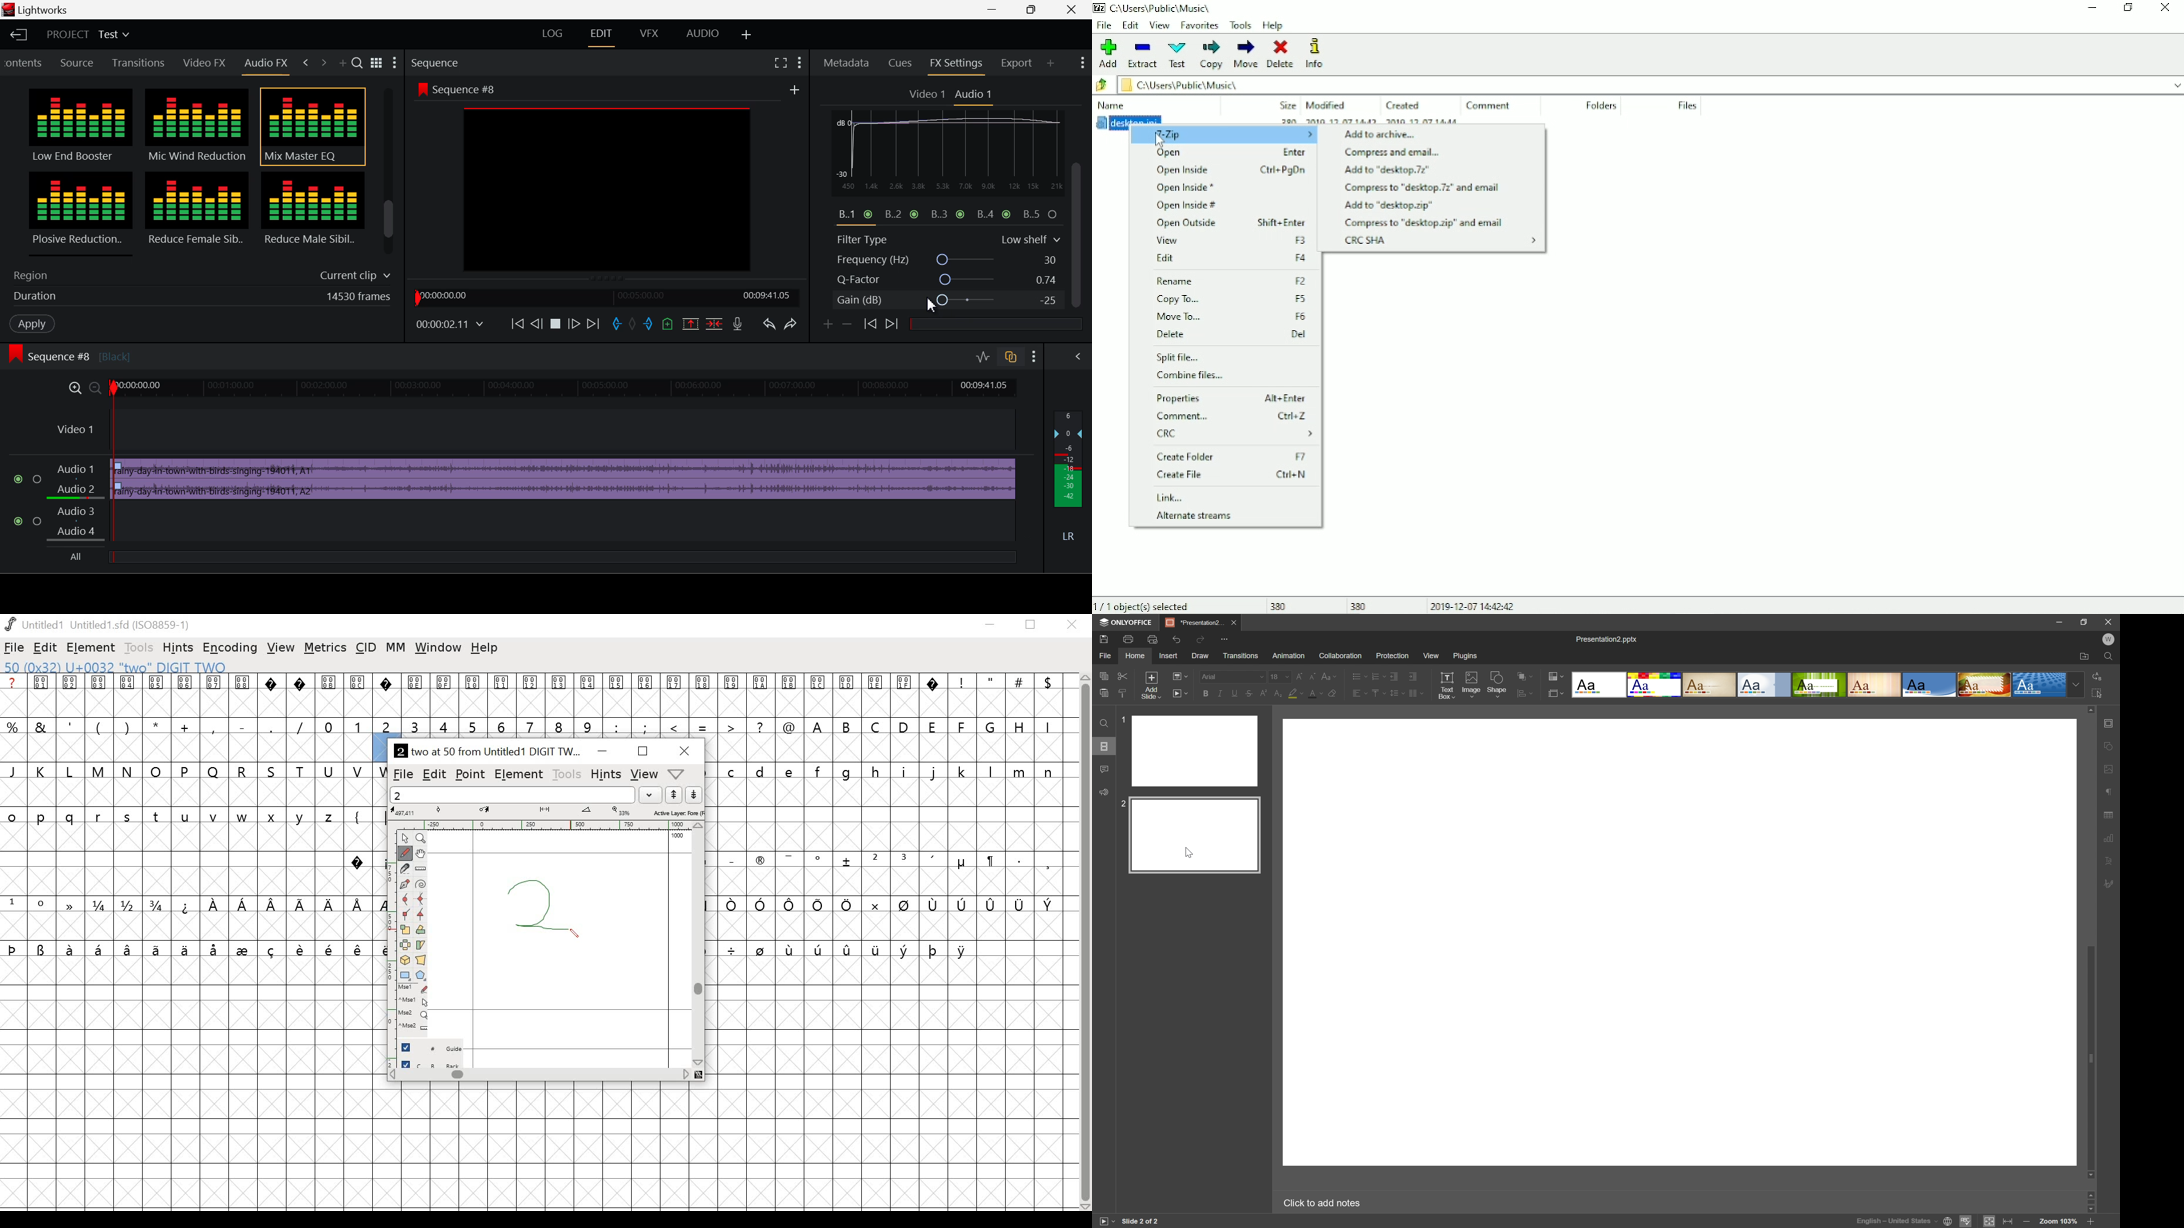 This screenshot has width=2184, height=1232. What do you see at coordinates (2093, 1199) in the screenshot?
I see `Scroll Bar` at bounding box center [2093, 1199].